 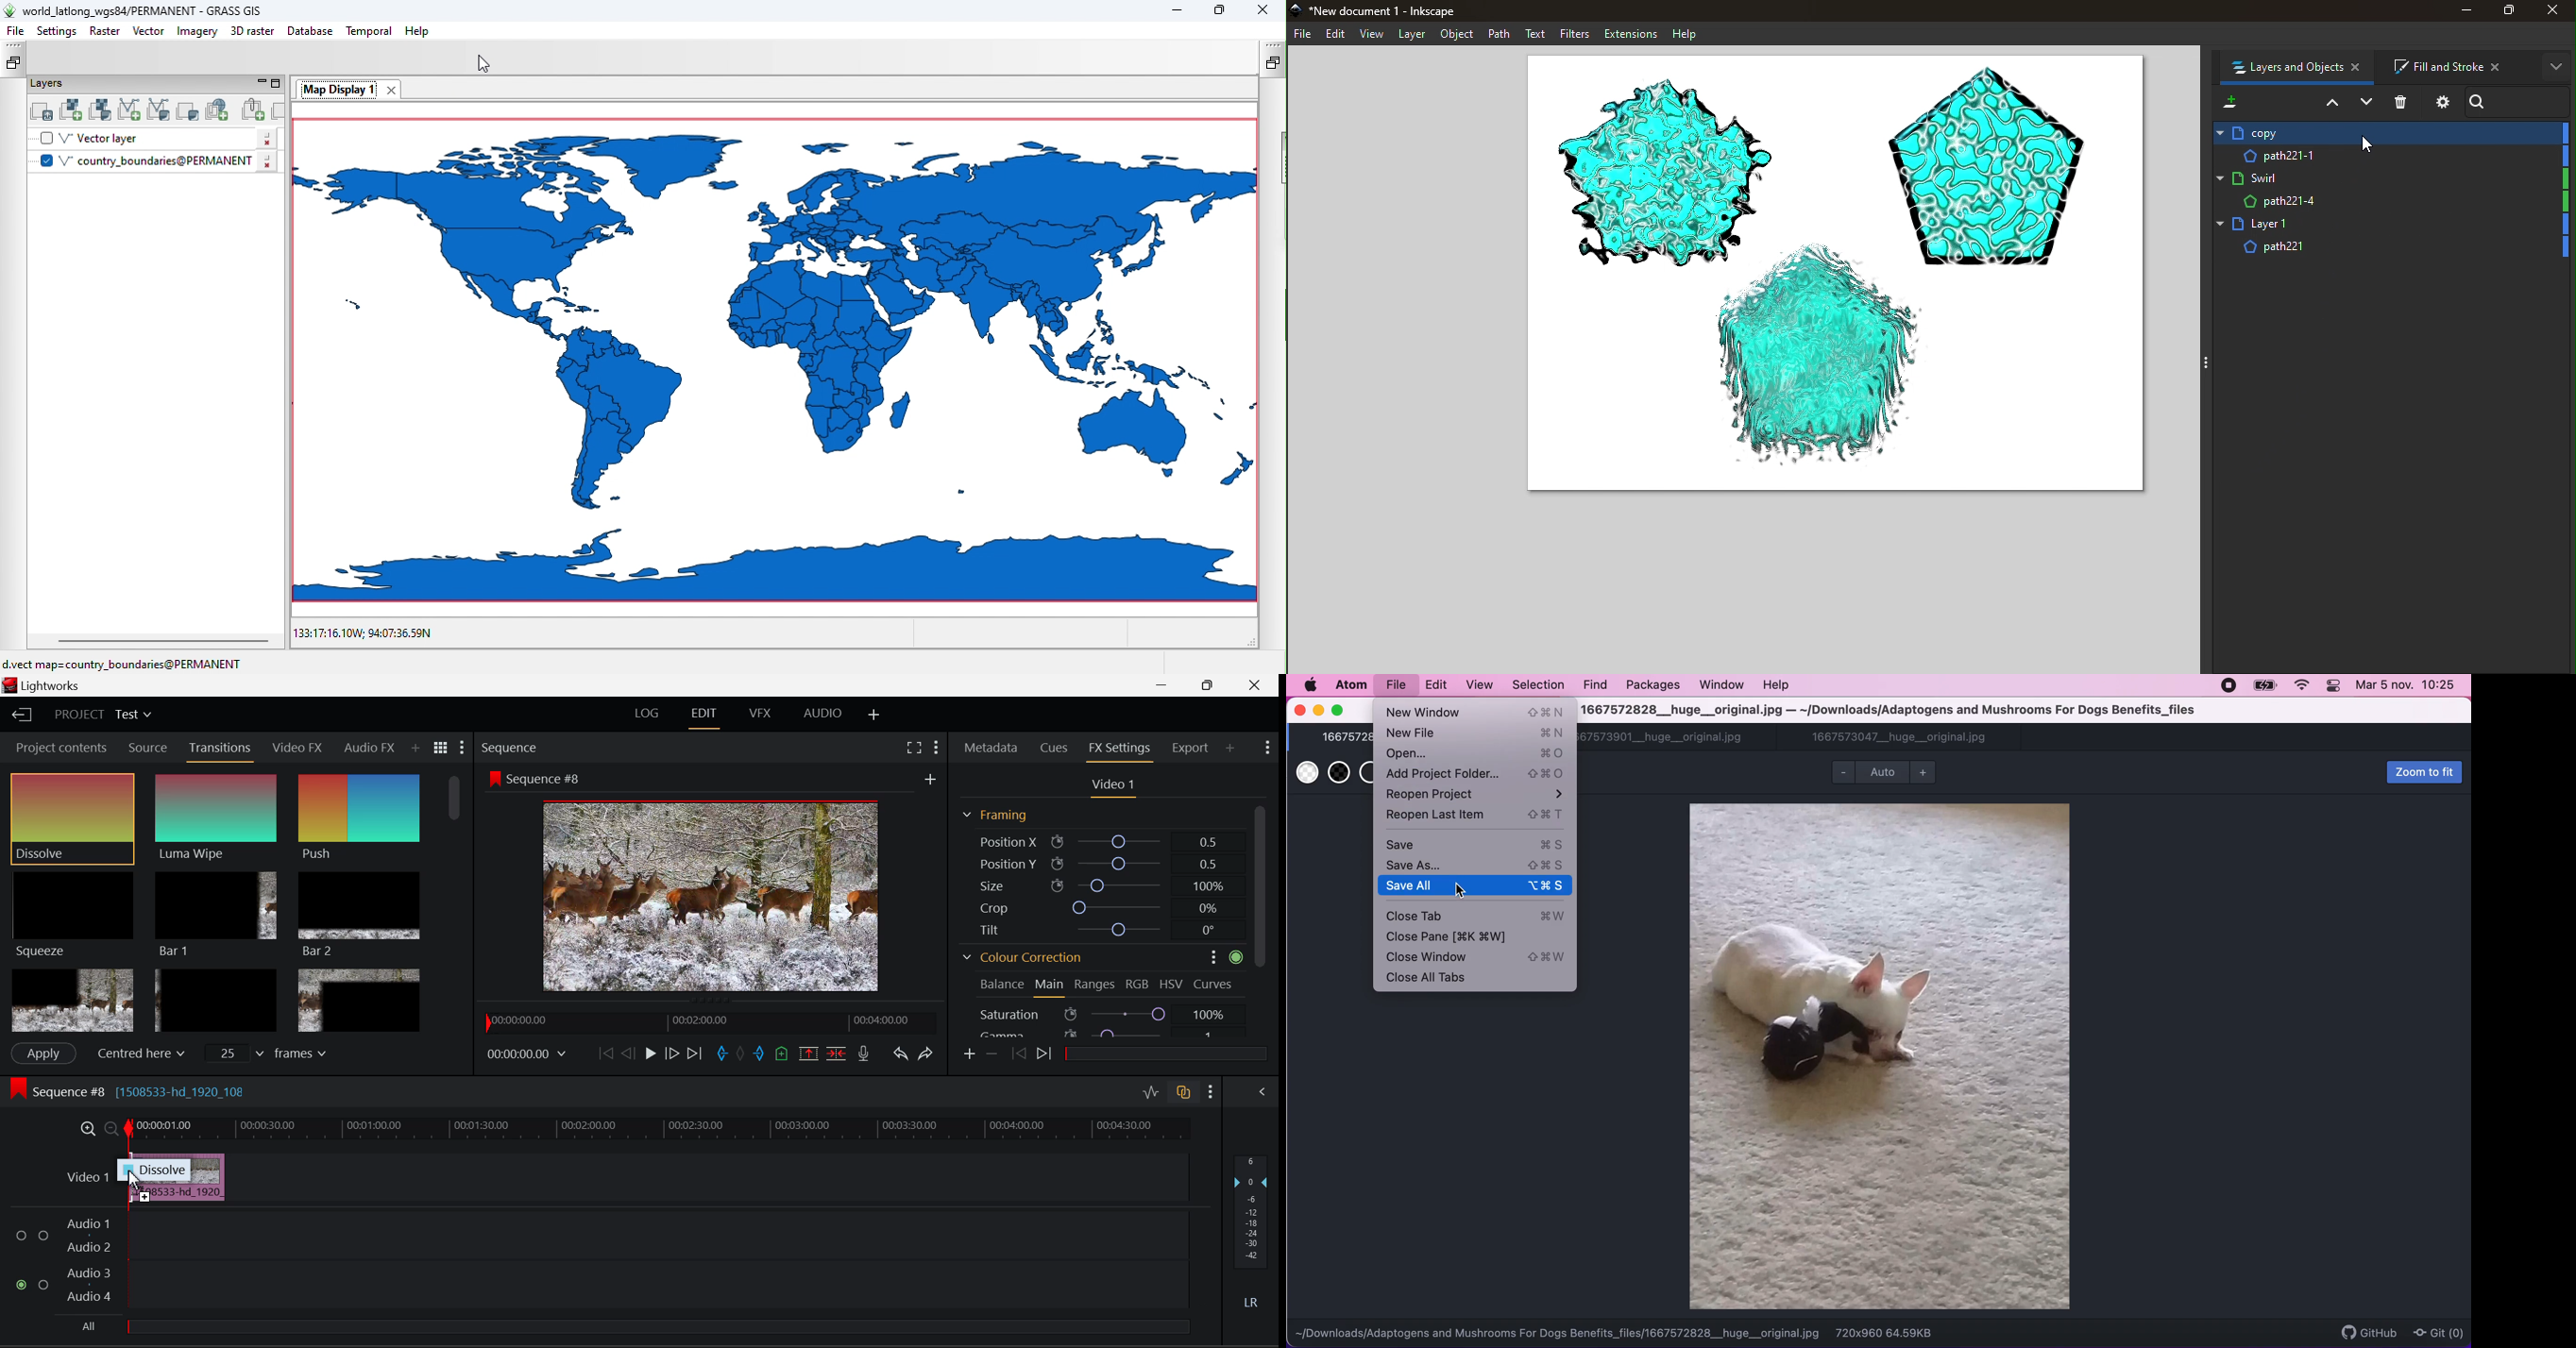 I want to click on Video Layer, so click(x=89, y=1177).